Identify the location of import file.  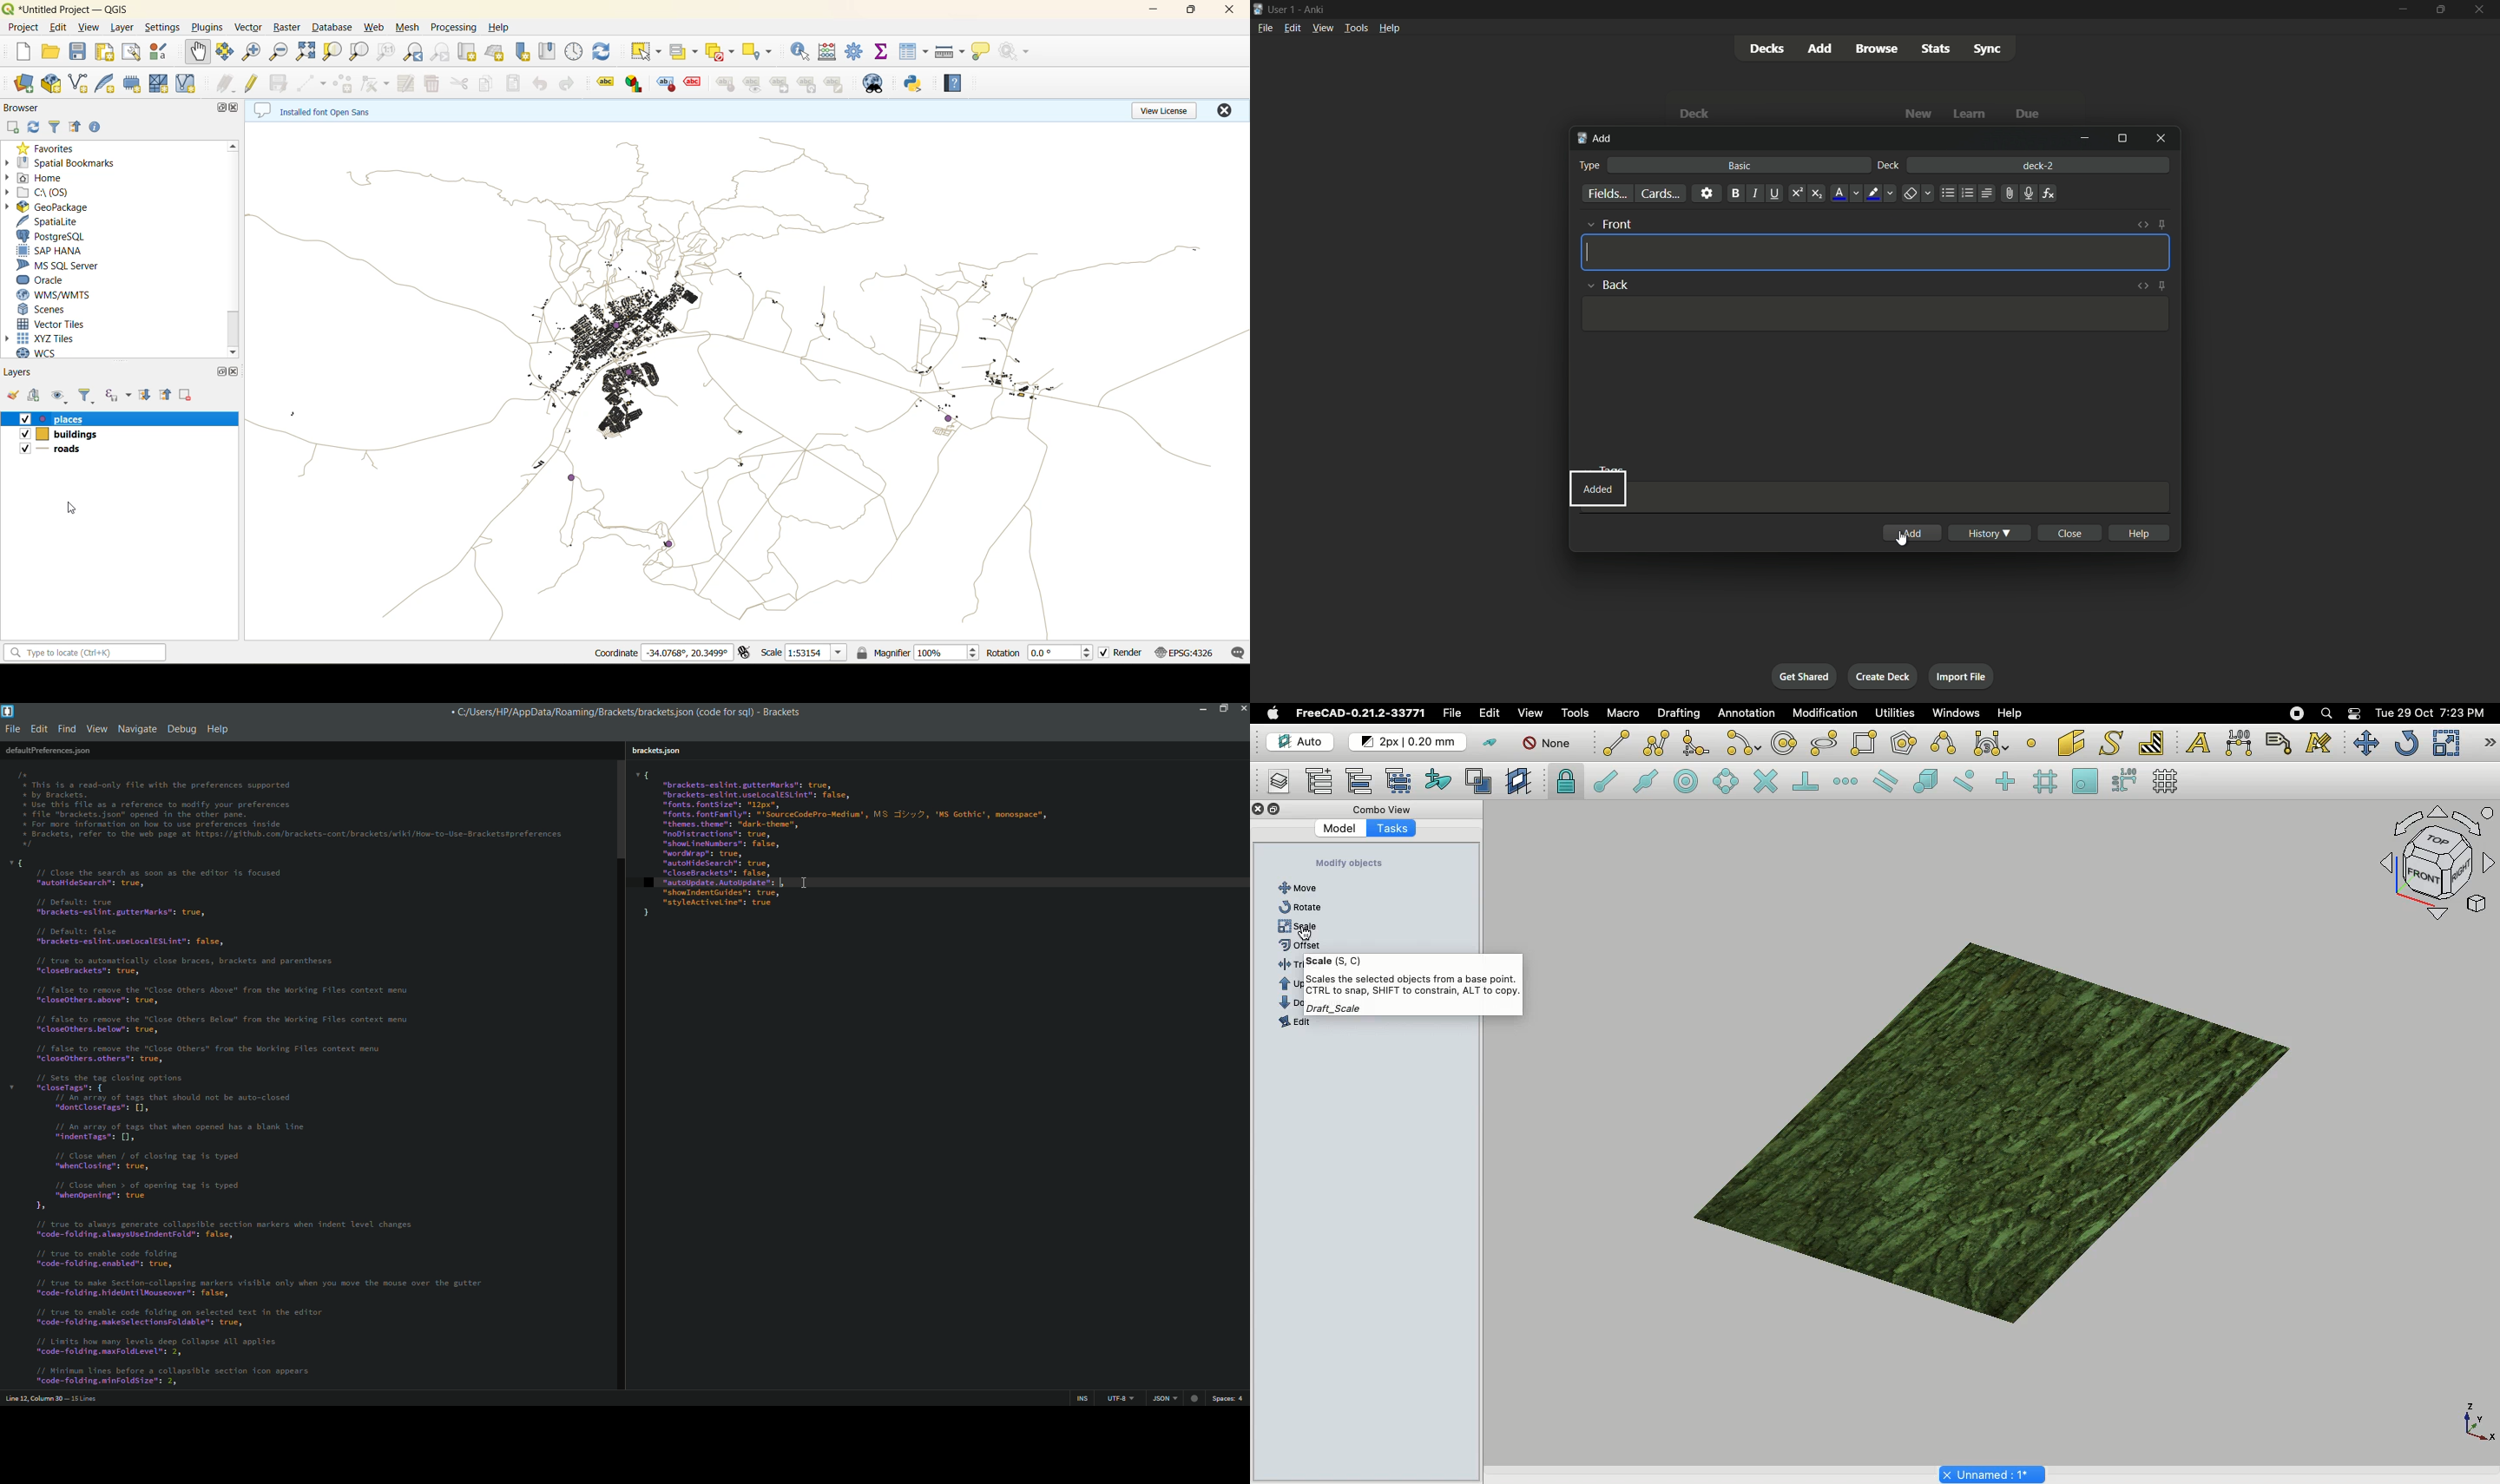
(1962, 677).